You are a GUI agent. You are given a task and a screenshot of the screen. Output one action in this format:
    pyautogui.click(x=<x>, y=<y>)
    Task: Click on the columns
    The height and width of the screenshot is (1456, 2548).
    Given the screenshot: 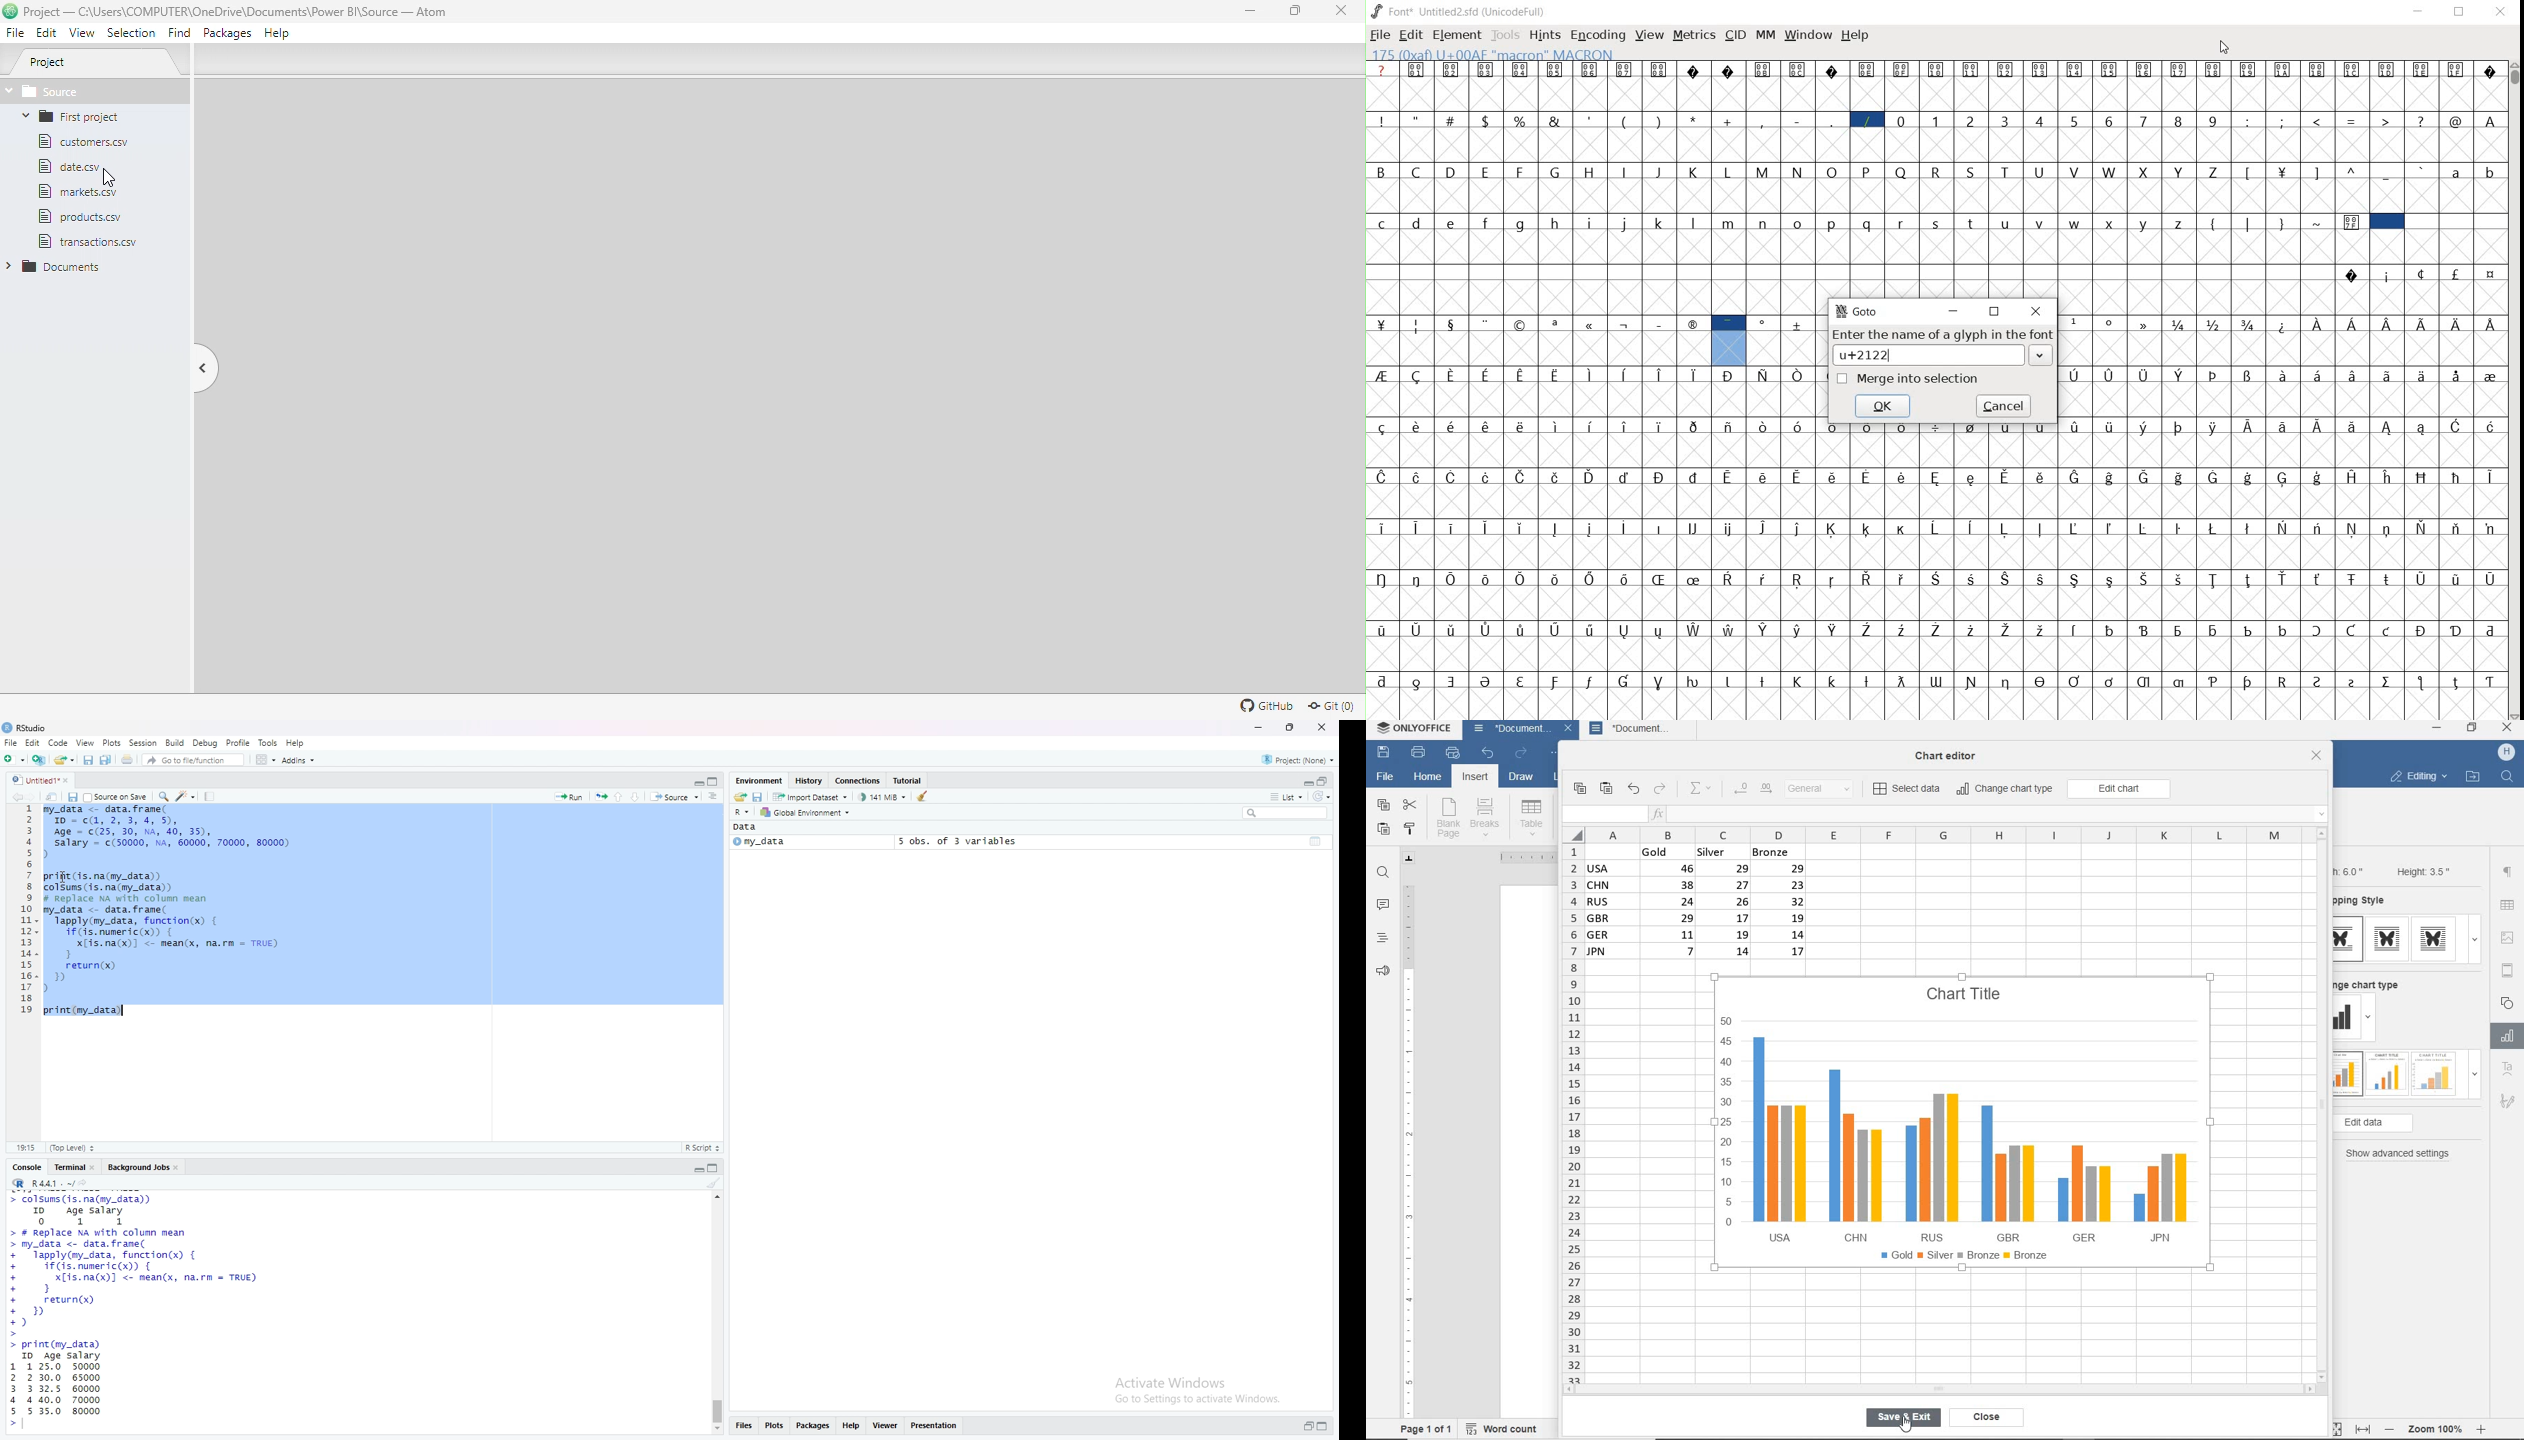 What is the action you would take?
    pyautogui.click(x=1934, y=834)
    